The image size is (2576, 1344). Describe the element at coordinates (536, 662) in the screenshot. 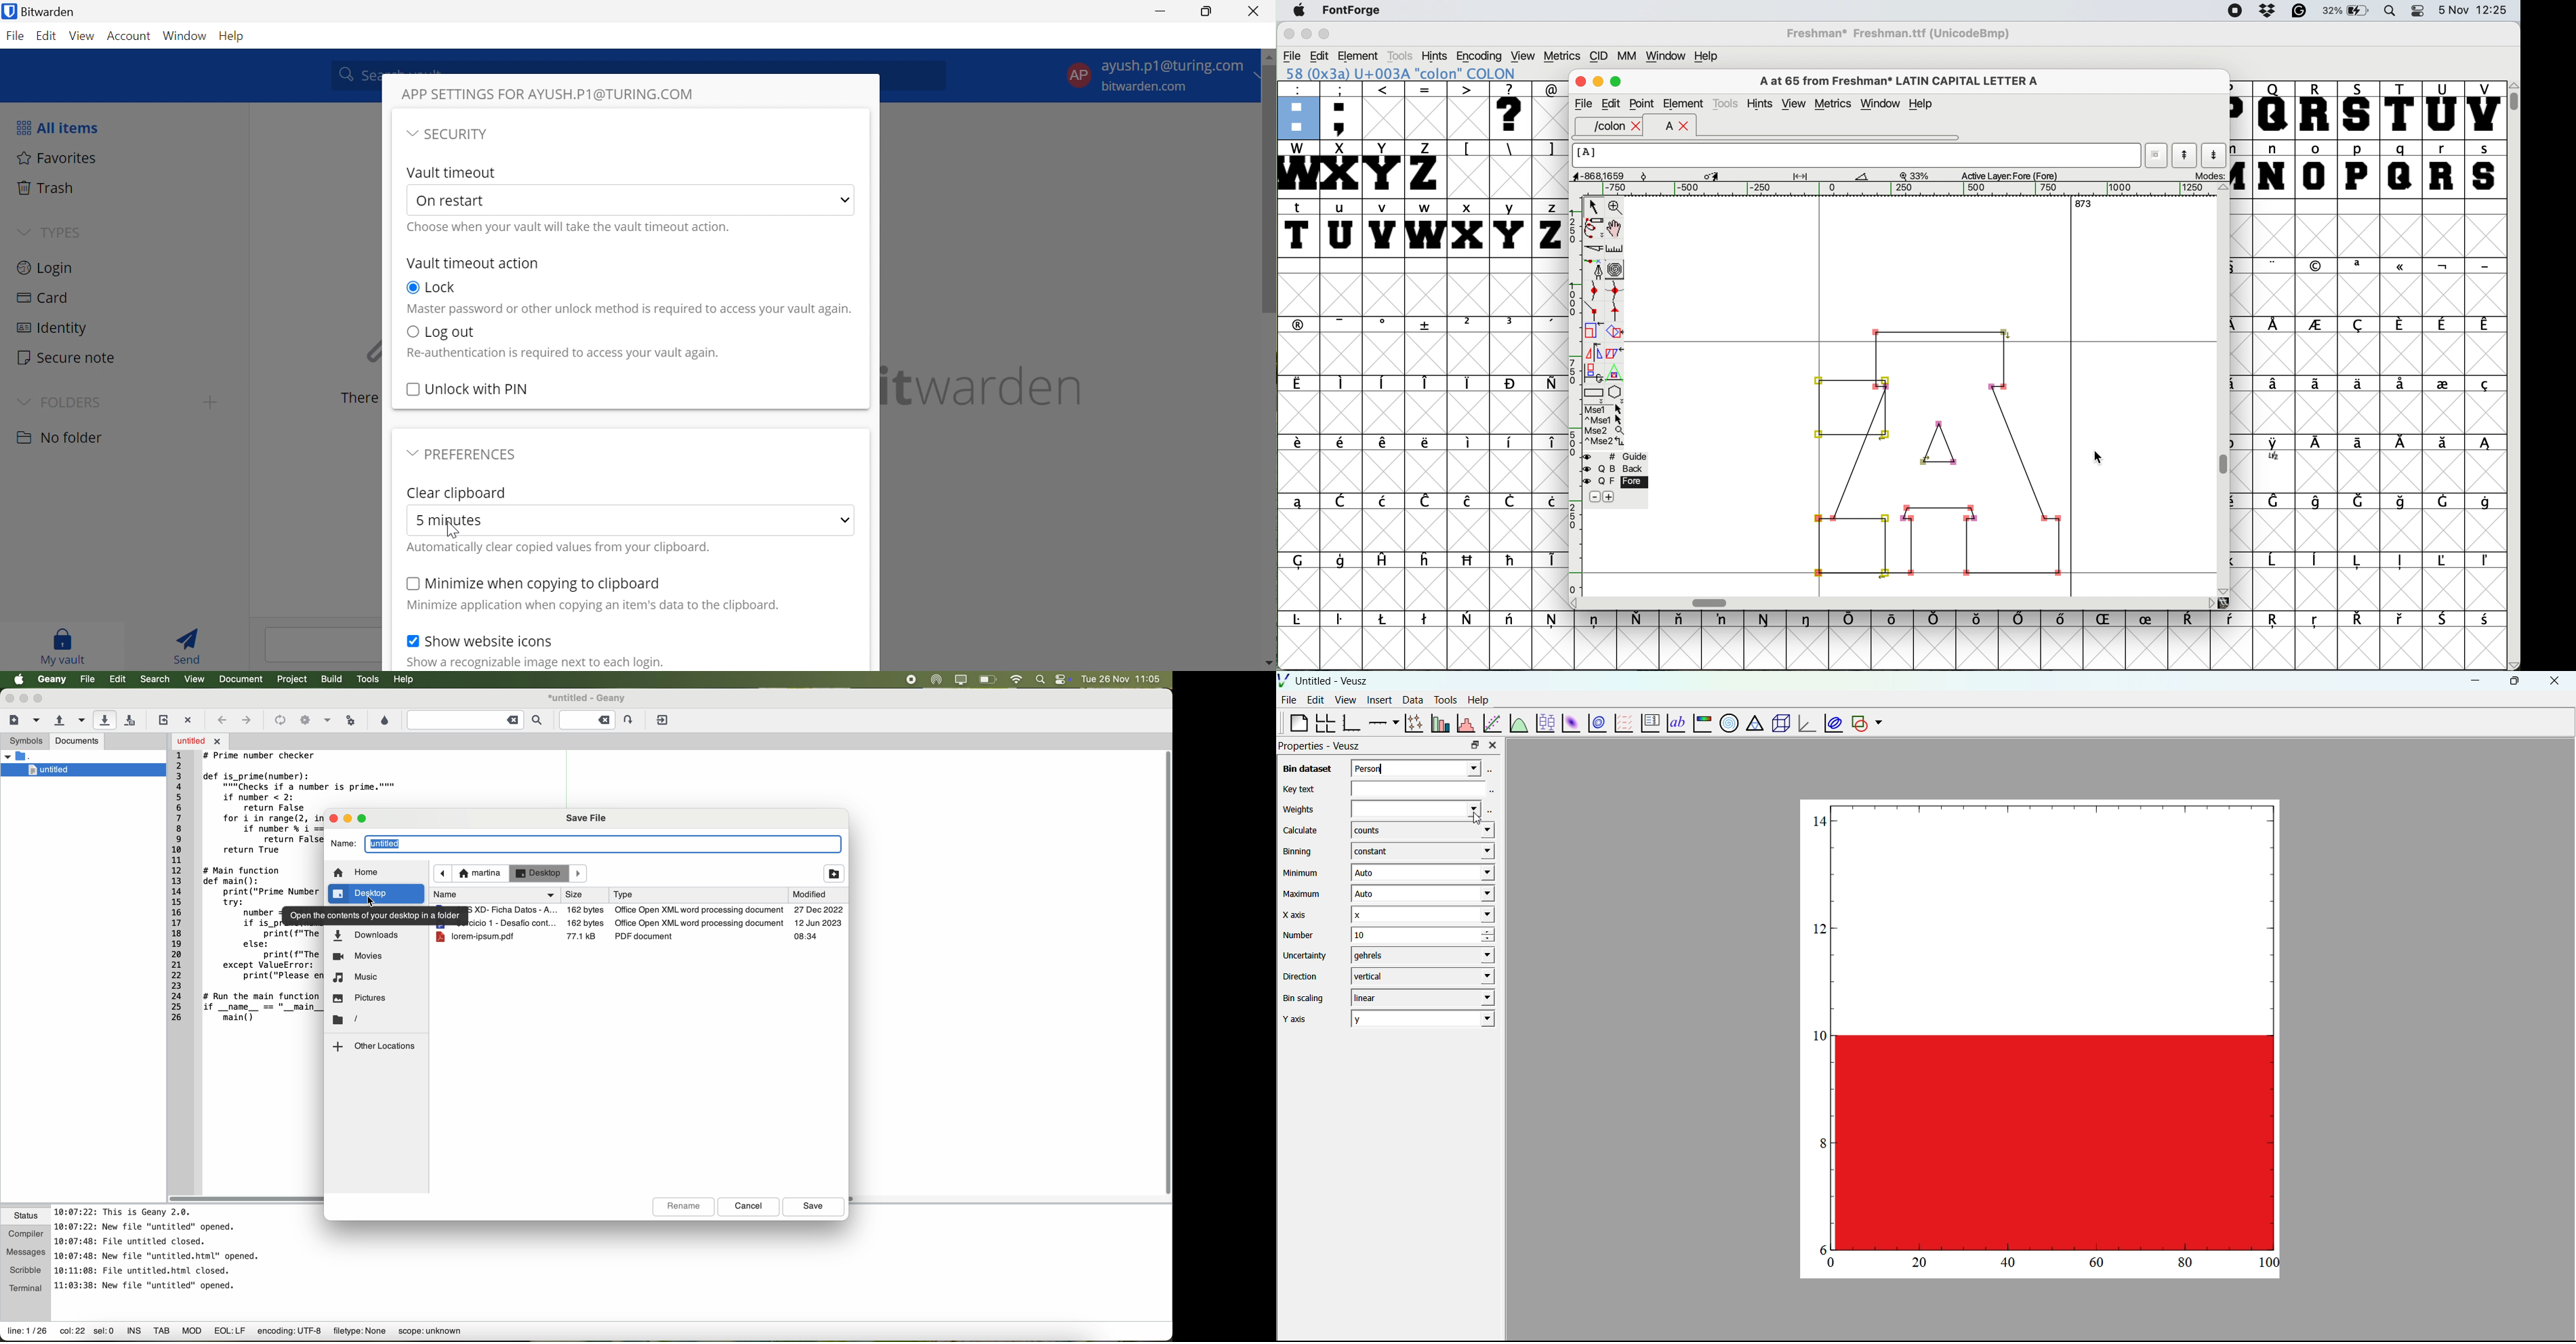

I see `Show a recognizable image next to each login.` at that location.